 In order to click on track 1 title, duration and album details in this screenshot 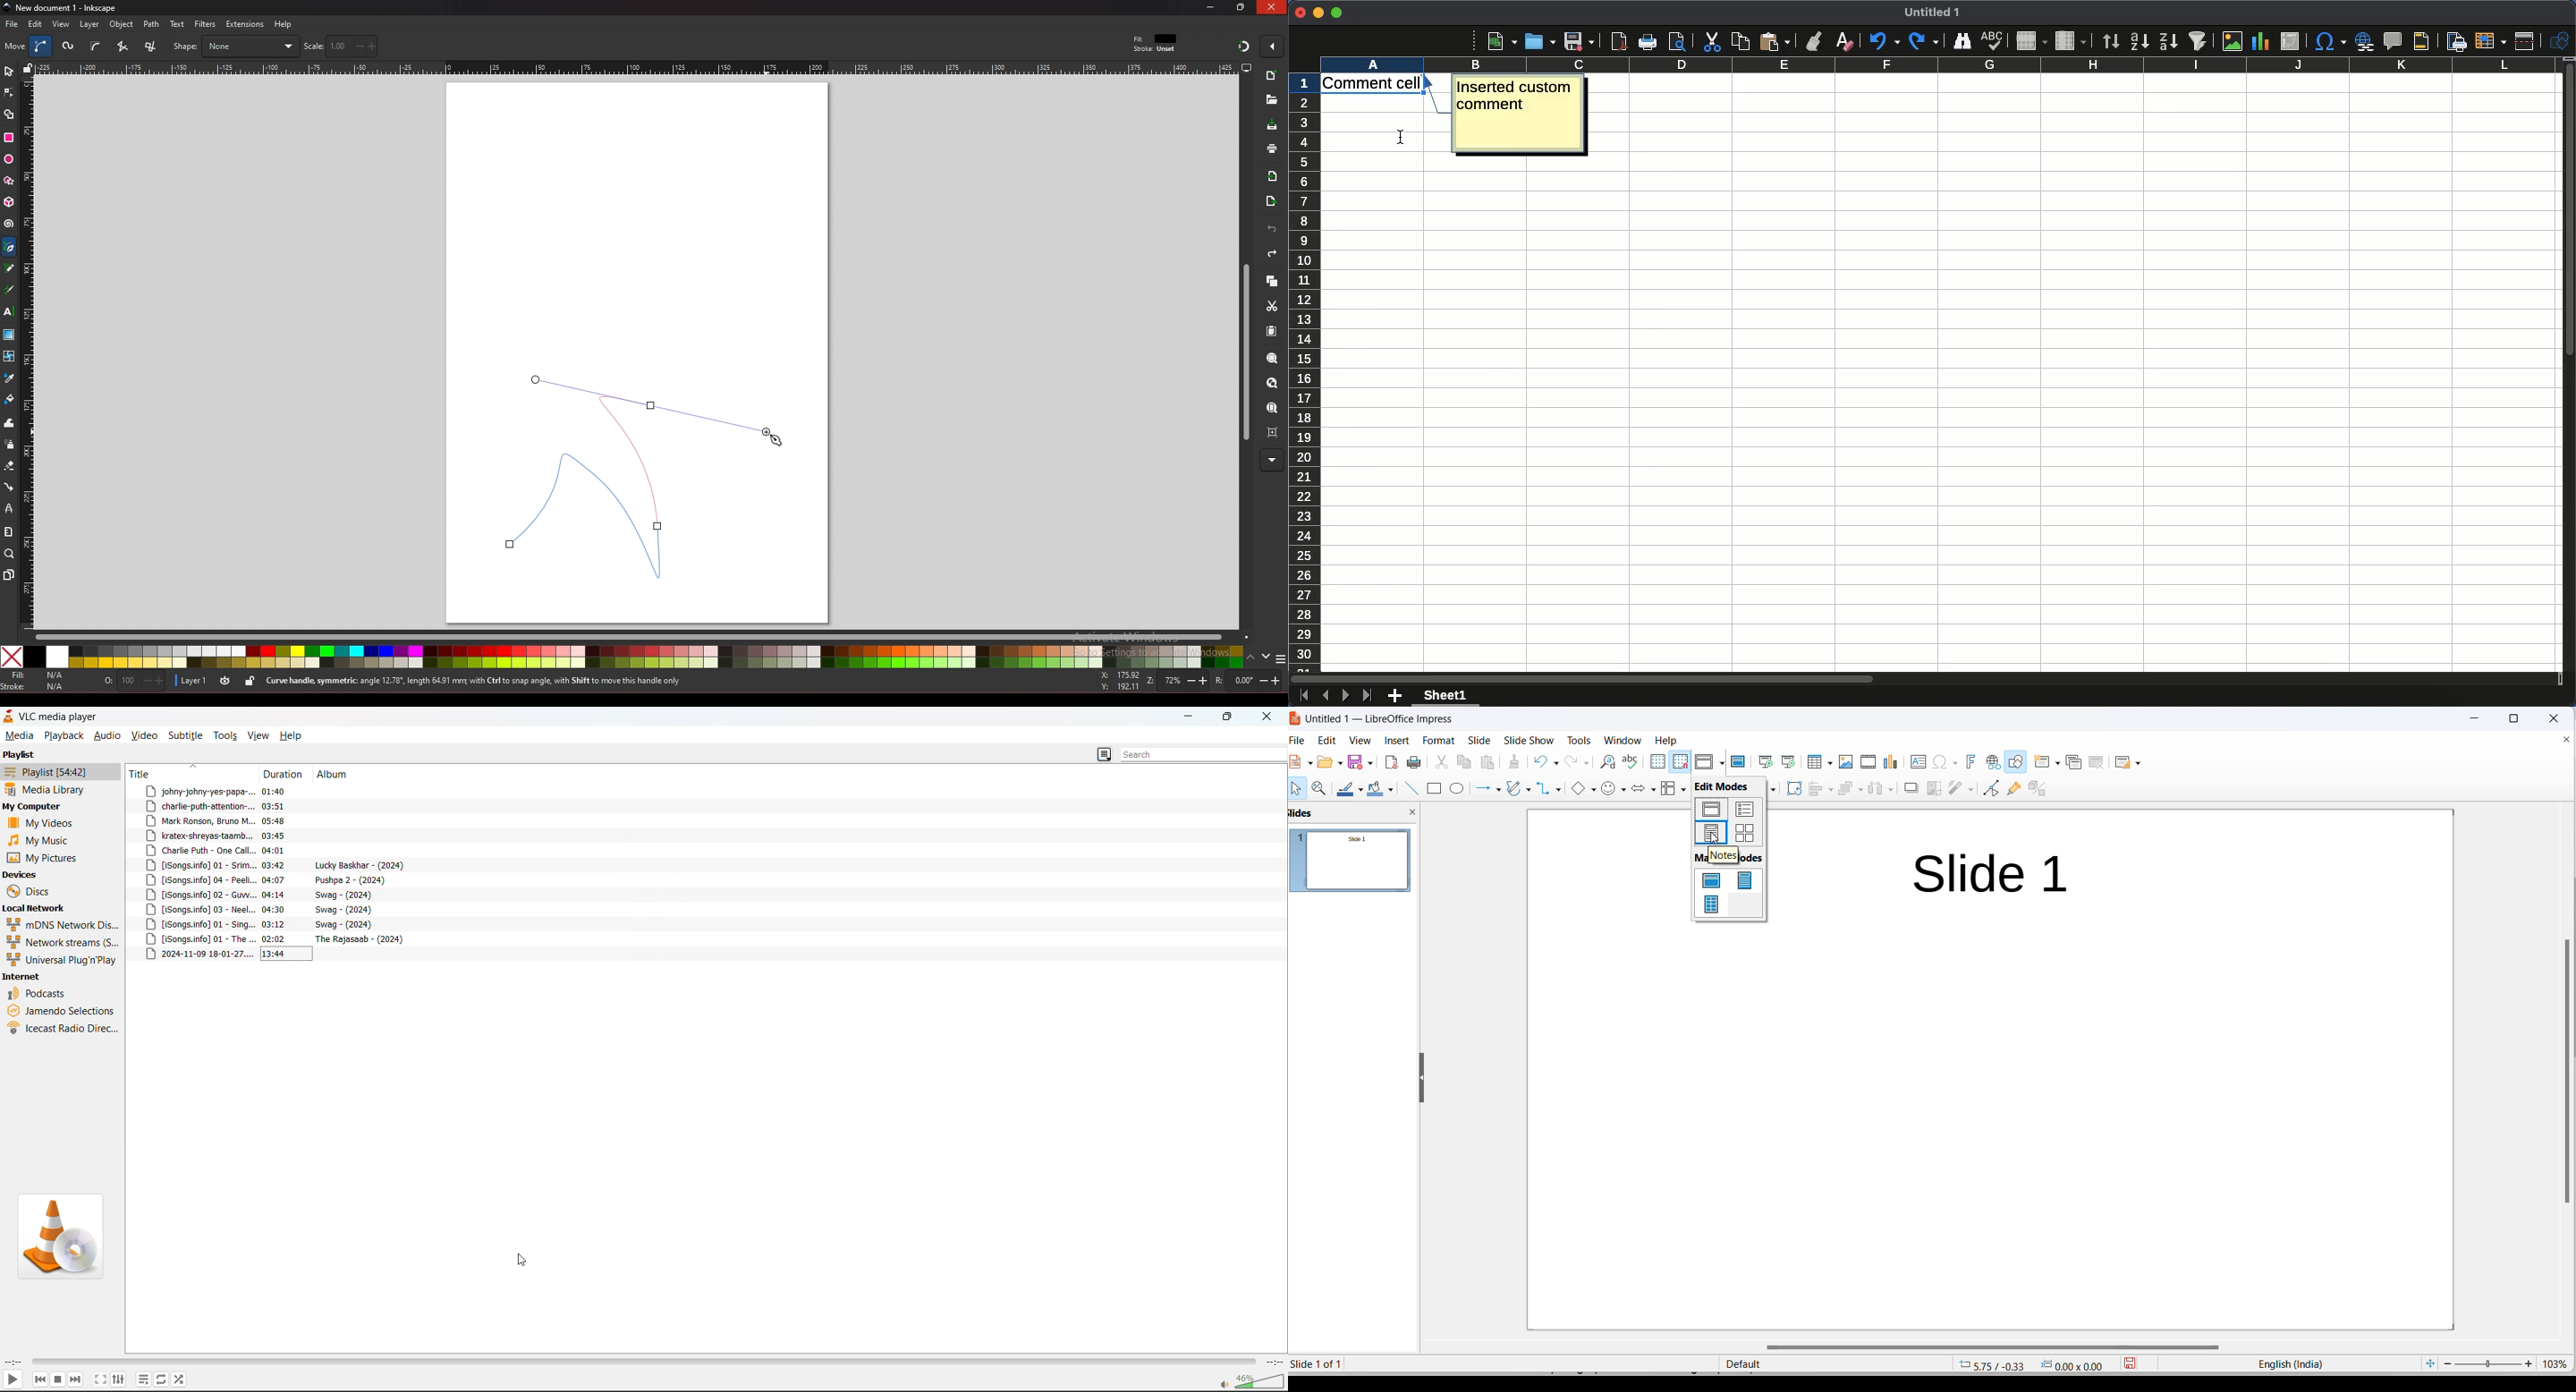, I will do `click(248, 791)`.